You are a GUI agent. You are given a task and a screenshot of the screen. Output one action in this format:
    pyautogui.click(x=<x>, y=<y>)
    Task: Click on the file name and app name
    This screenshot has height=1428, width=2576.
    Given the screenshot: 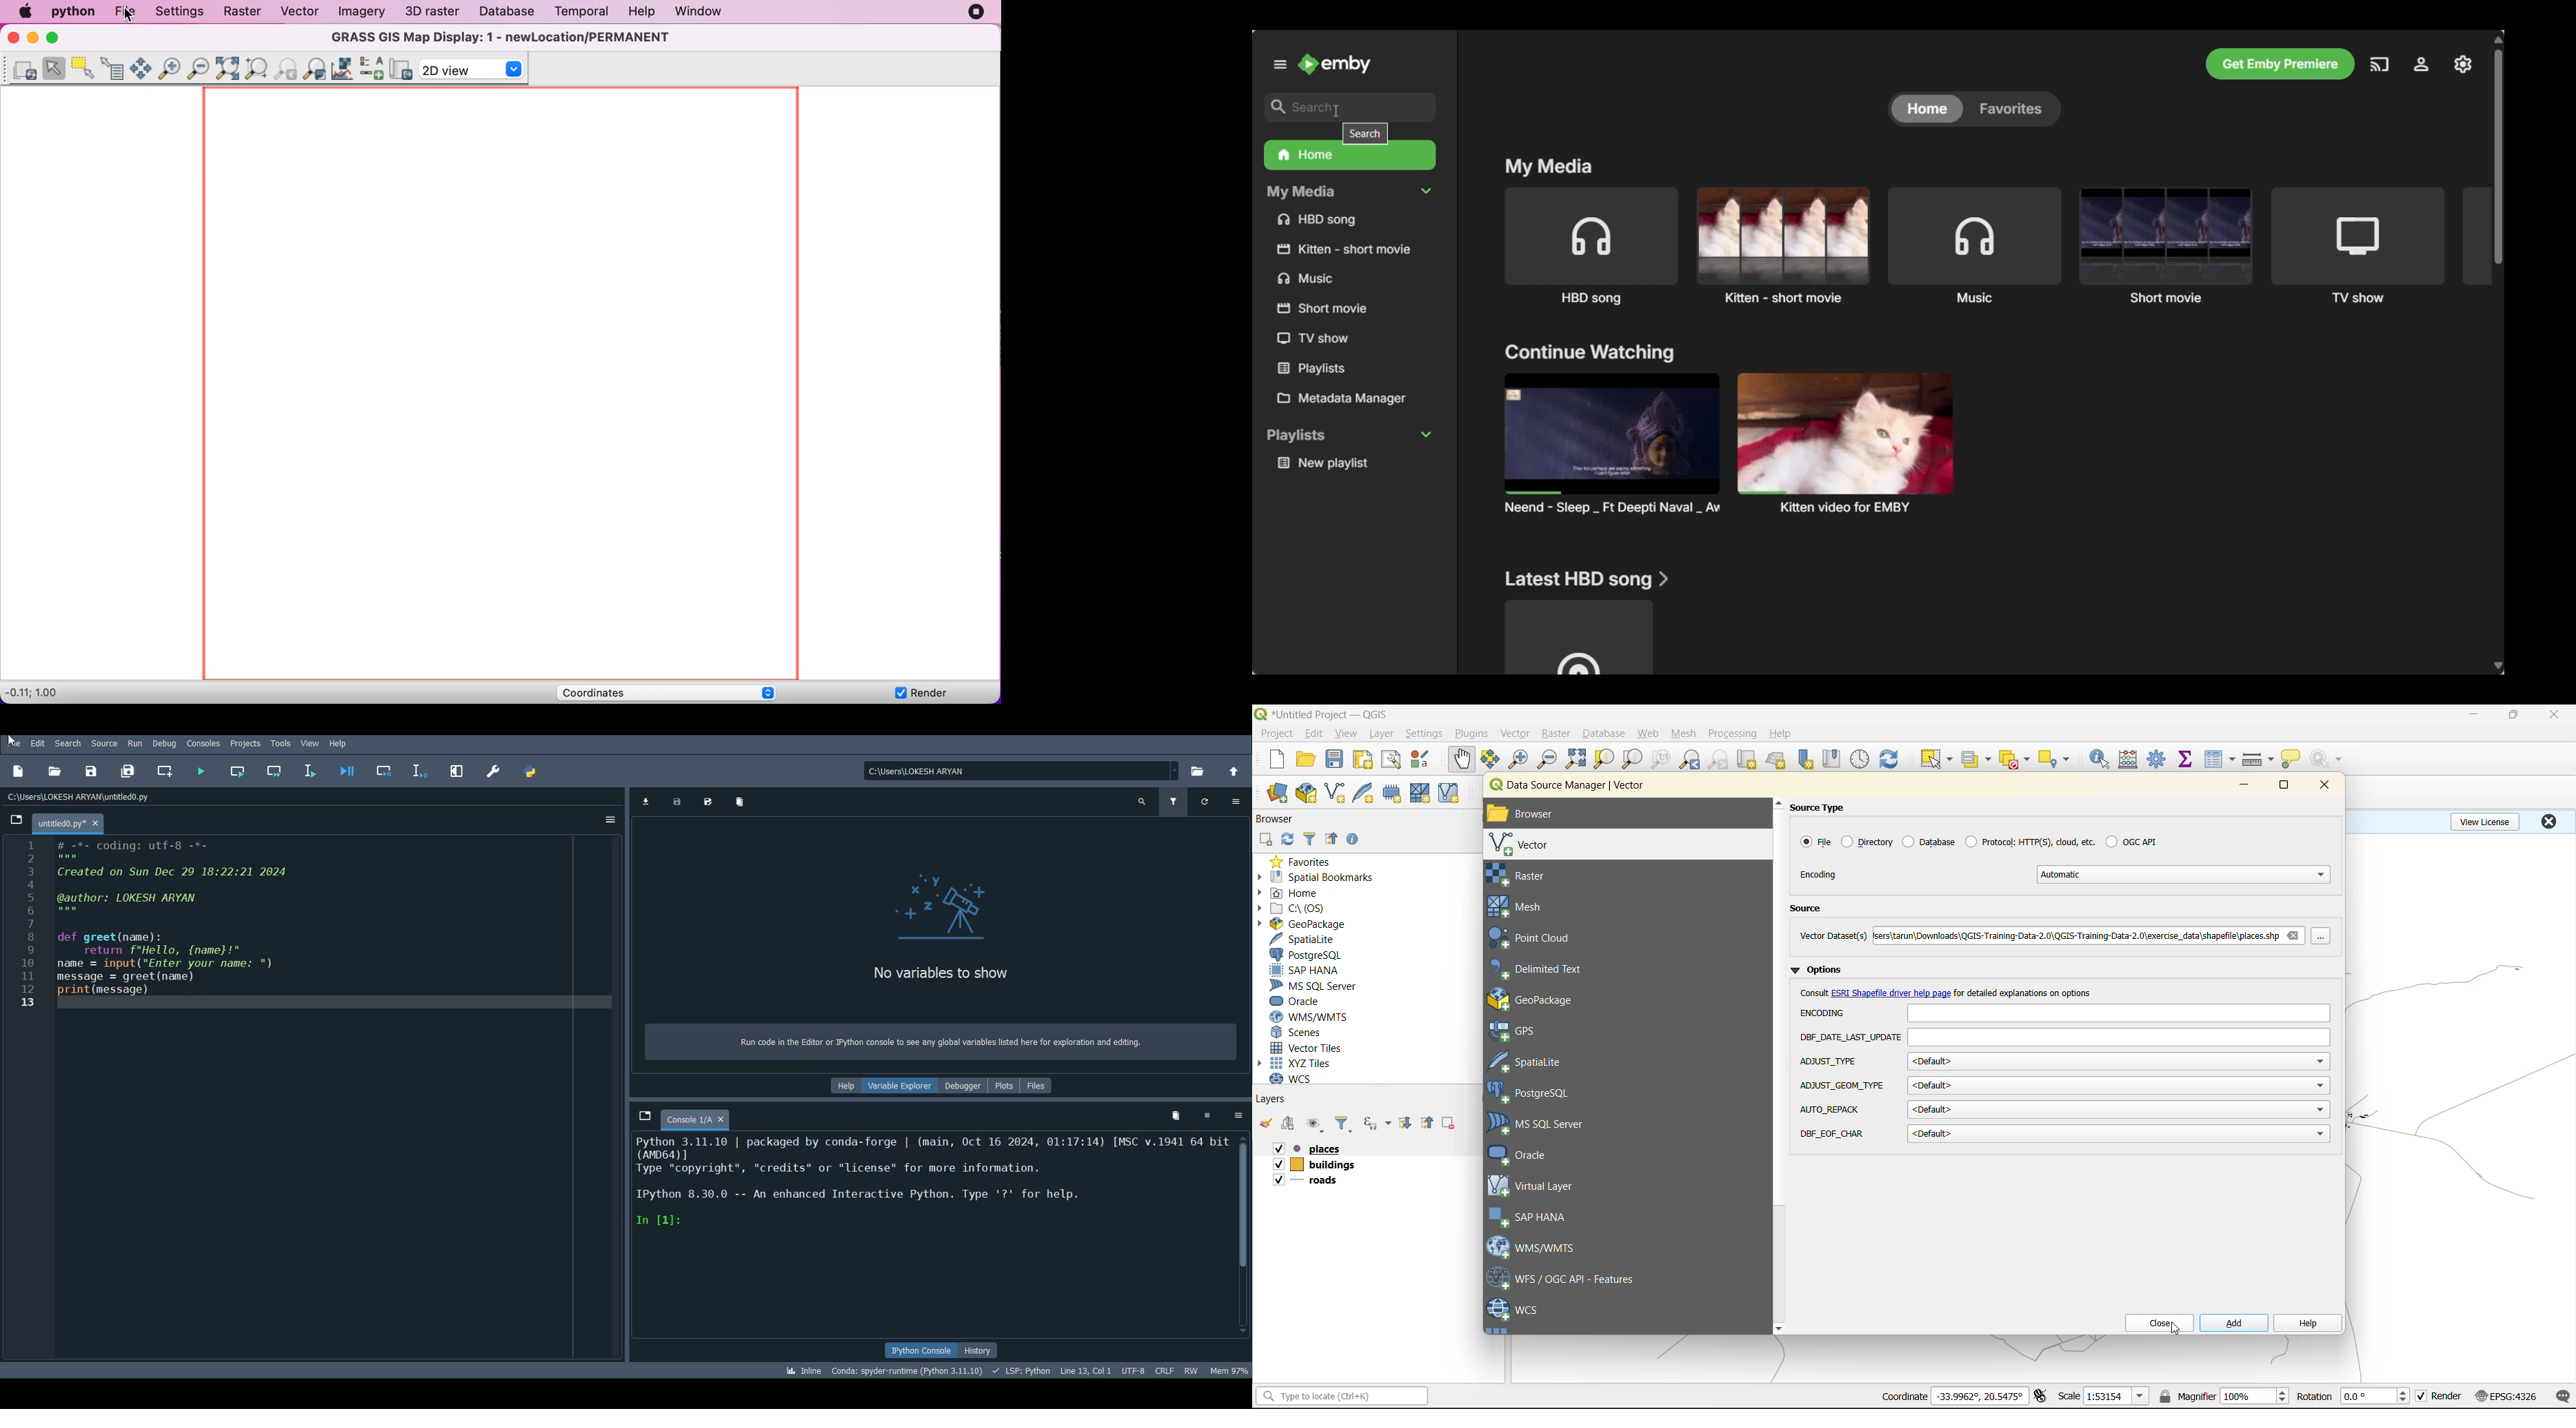 What is the action you would take?
    pyautogui.click(x=1325, y=713)
    